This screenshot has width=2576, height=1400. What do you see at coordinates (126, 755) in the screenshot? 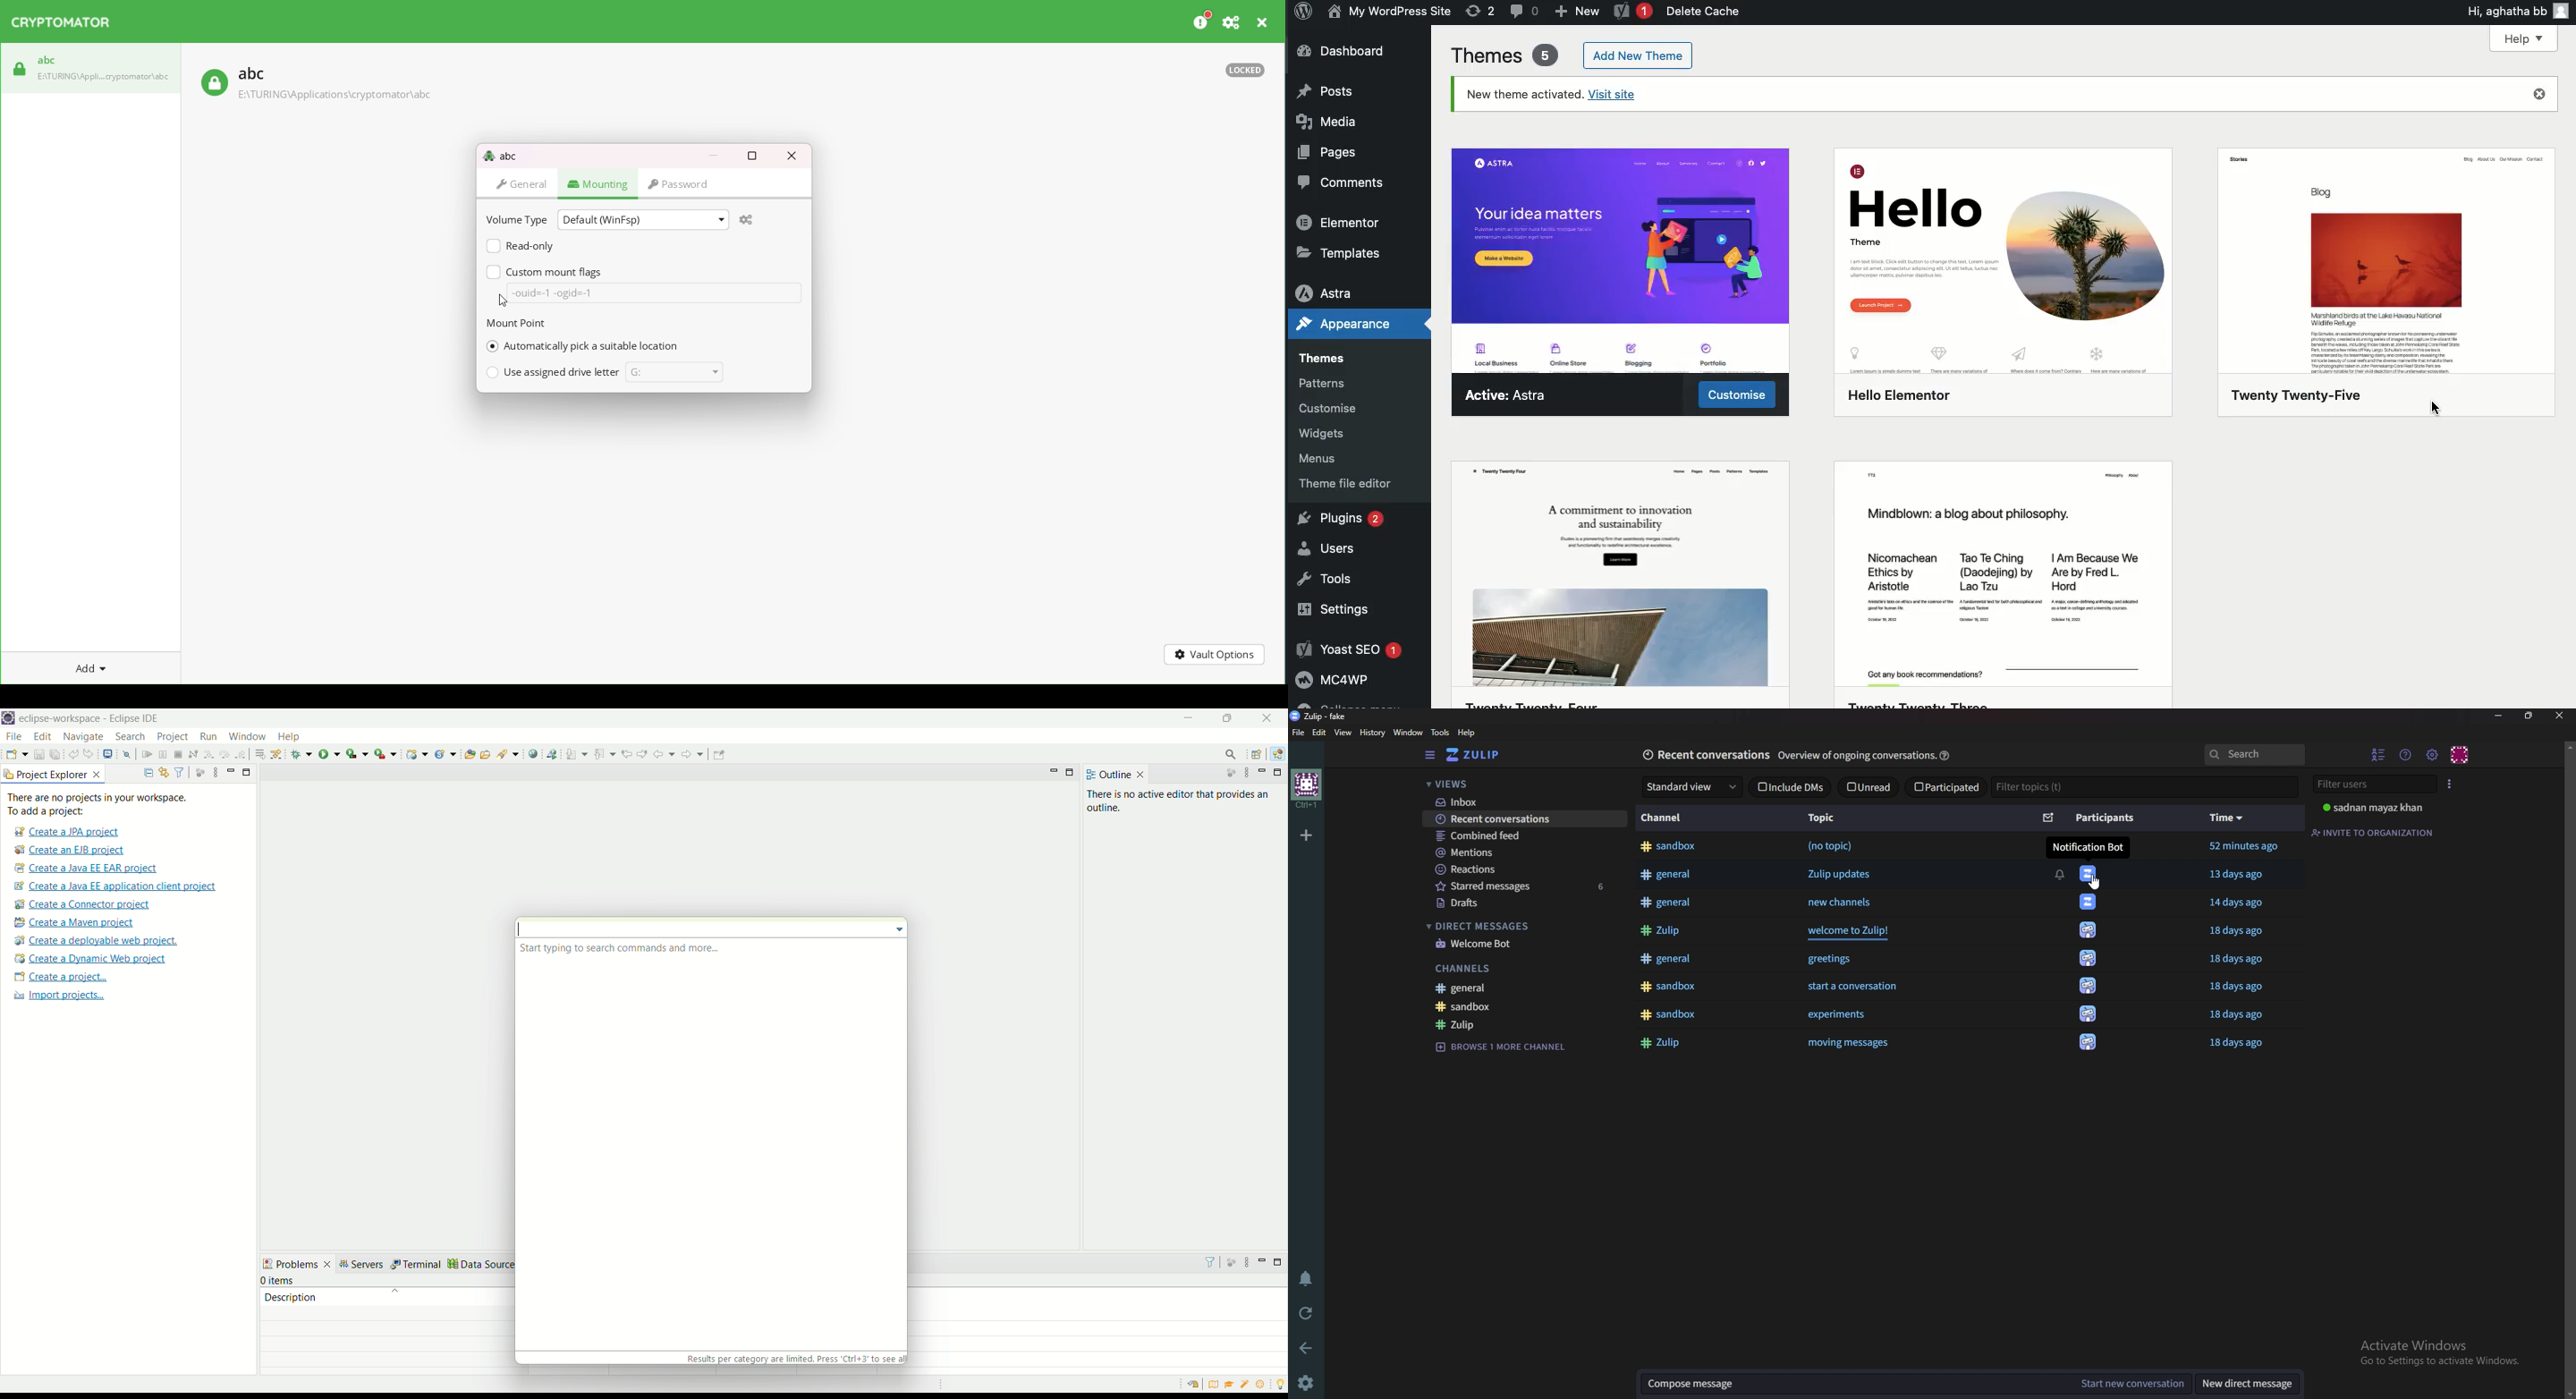
I see `skip all breakpoints` at bounding box center [126, 755].